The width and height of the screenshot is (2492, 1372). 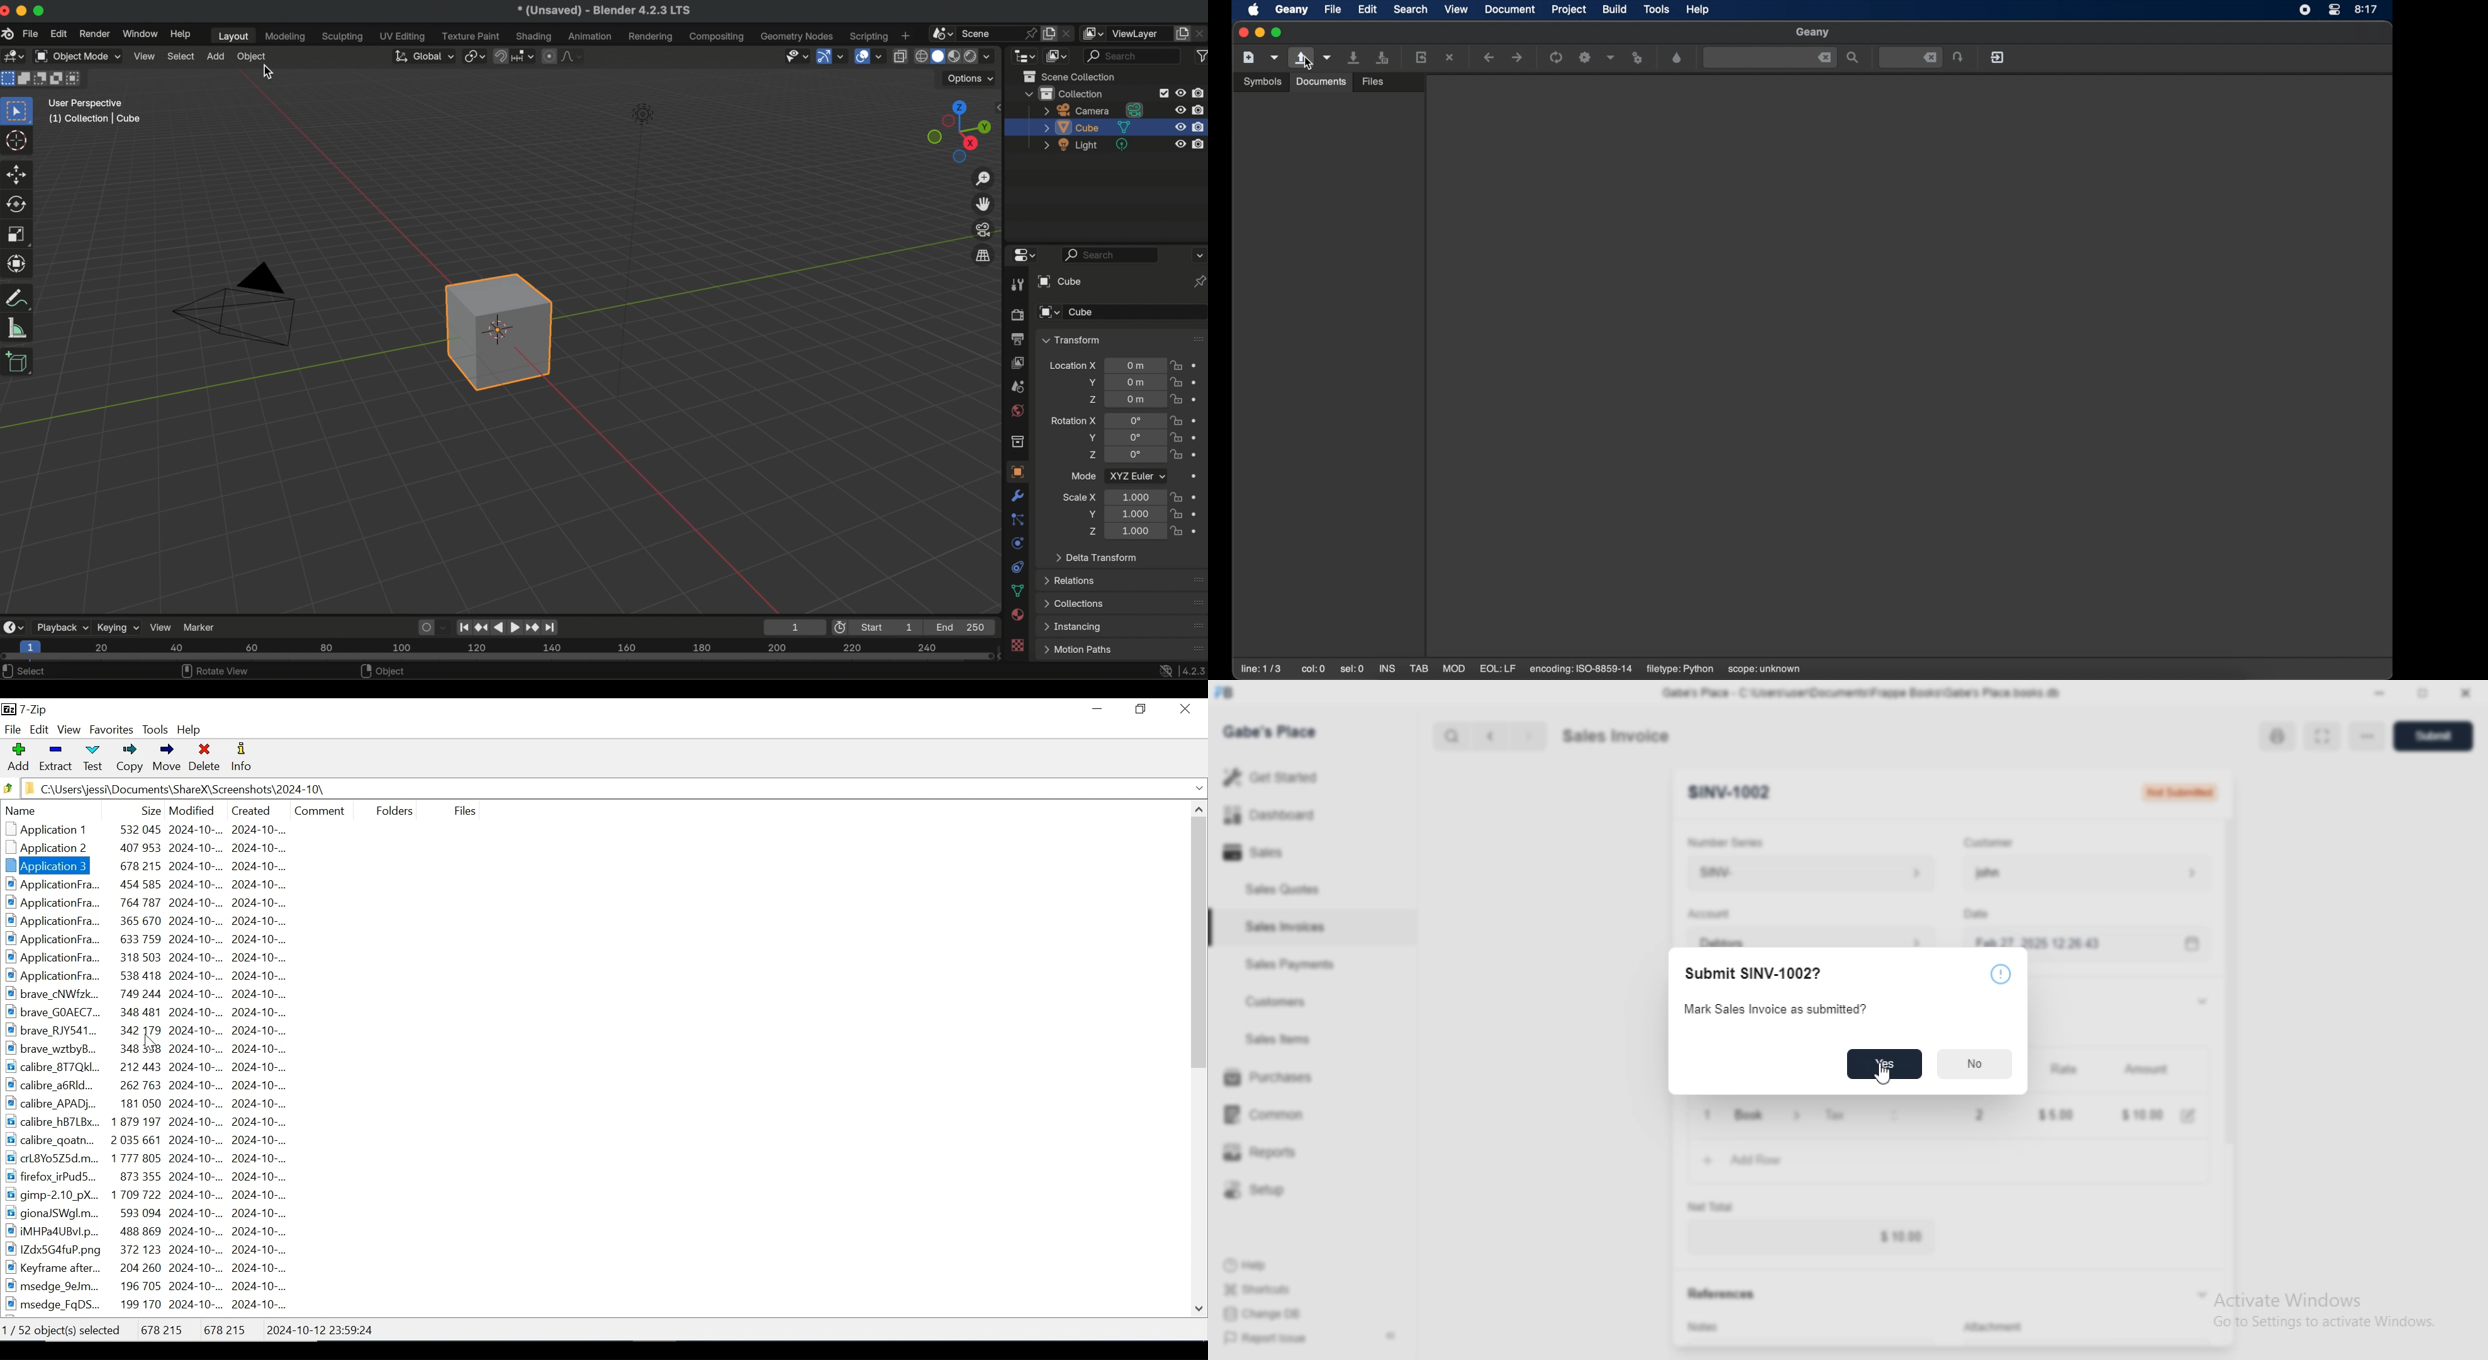 I want to click on help icon, so click(x=2000, y=974).